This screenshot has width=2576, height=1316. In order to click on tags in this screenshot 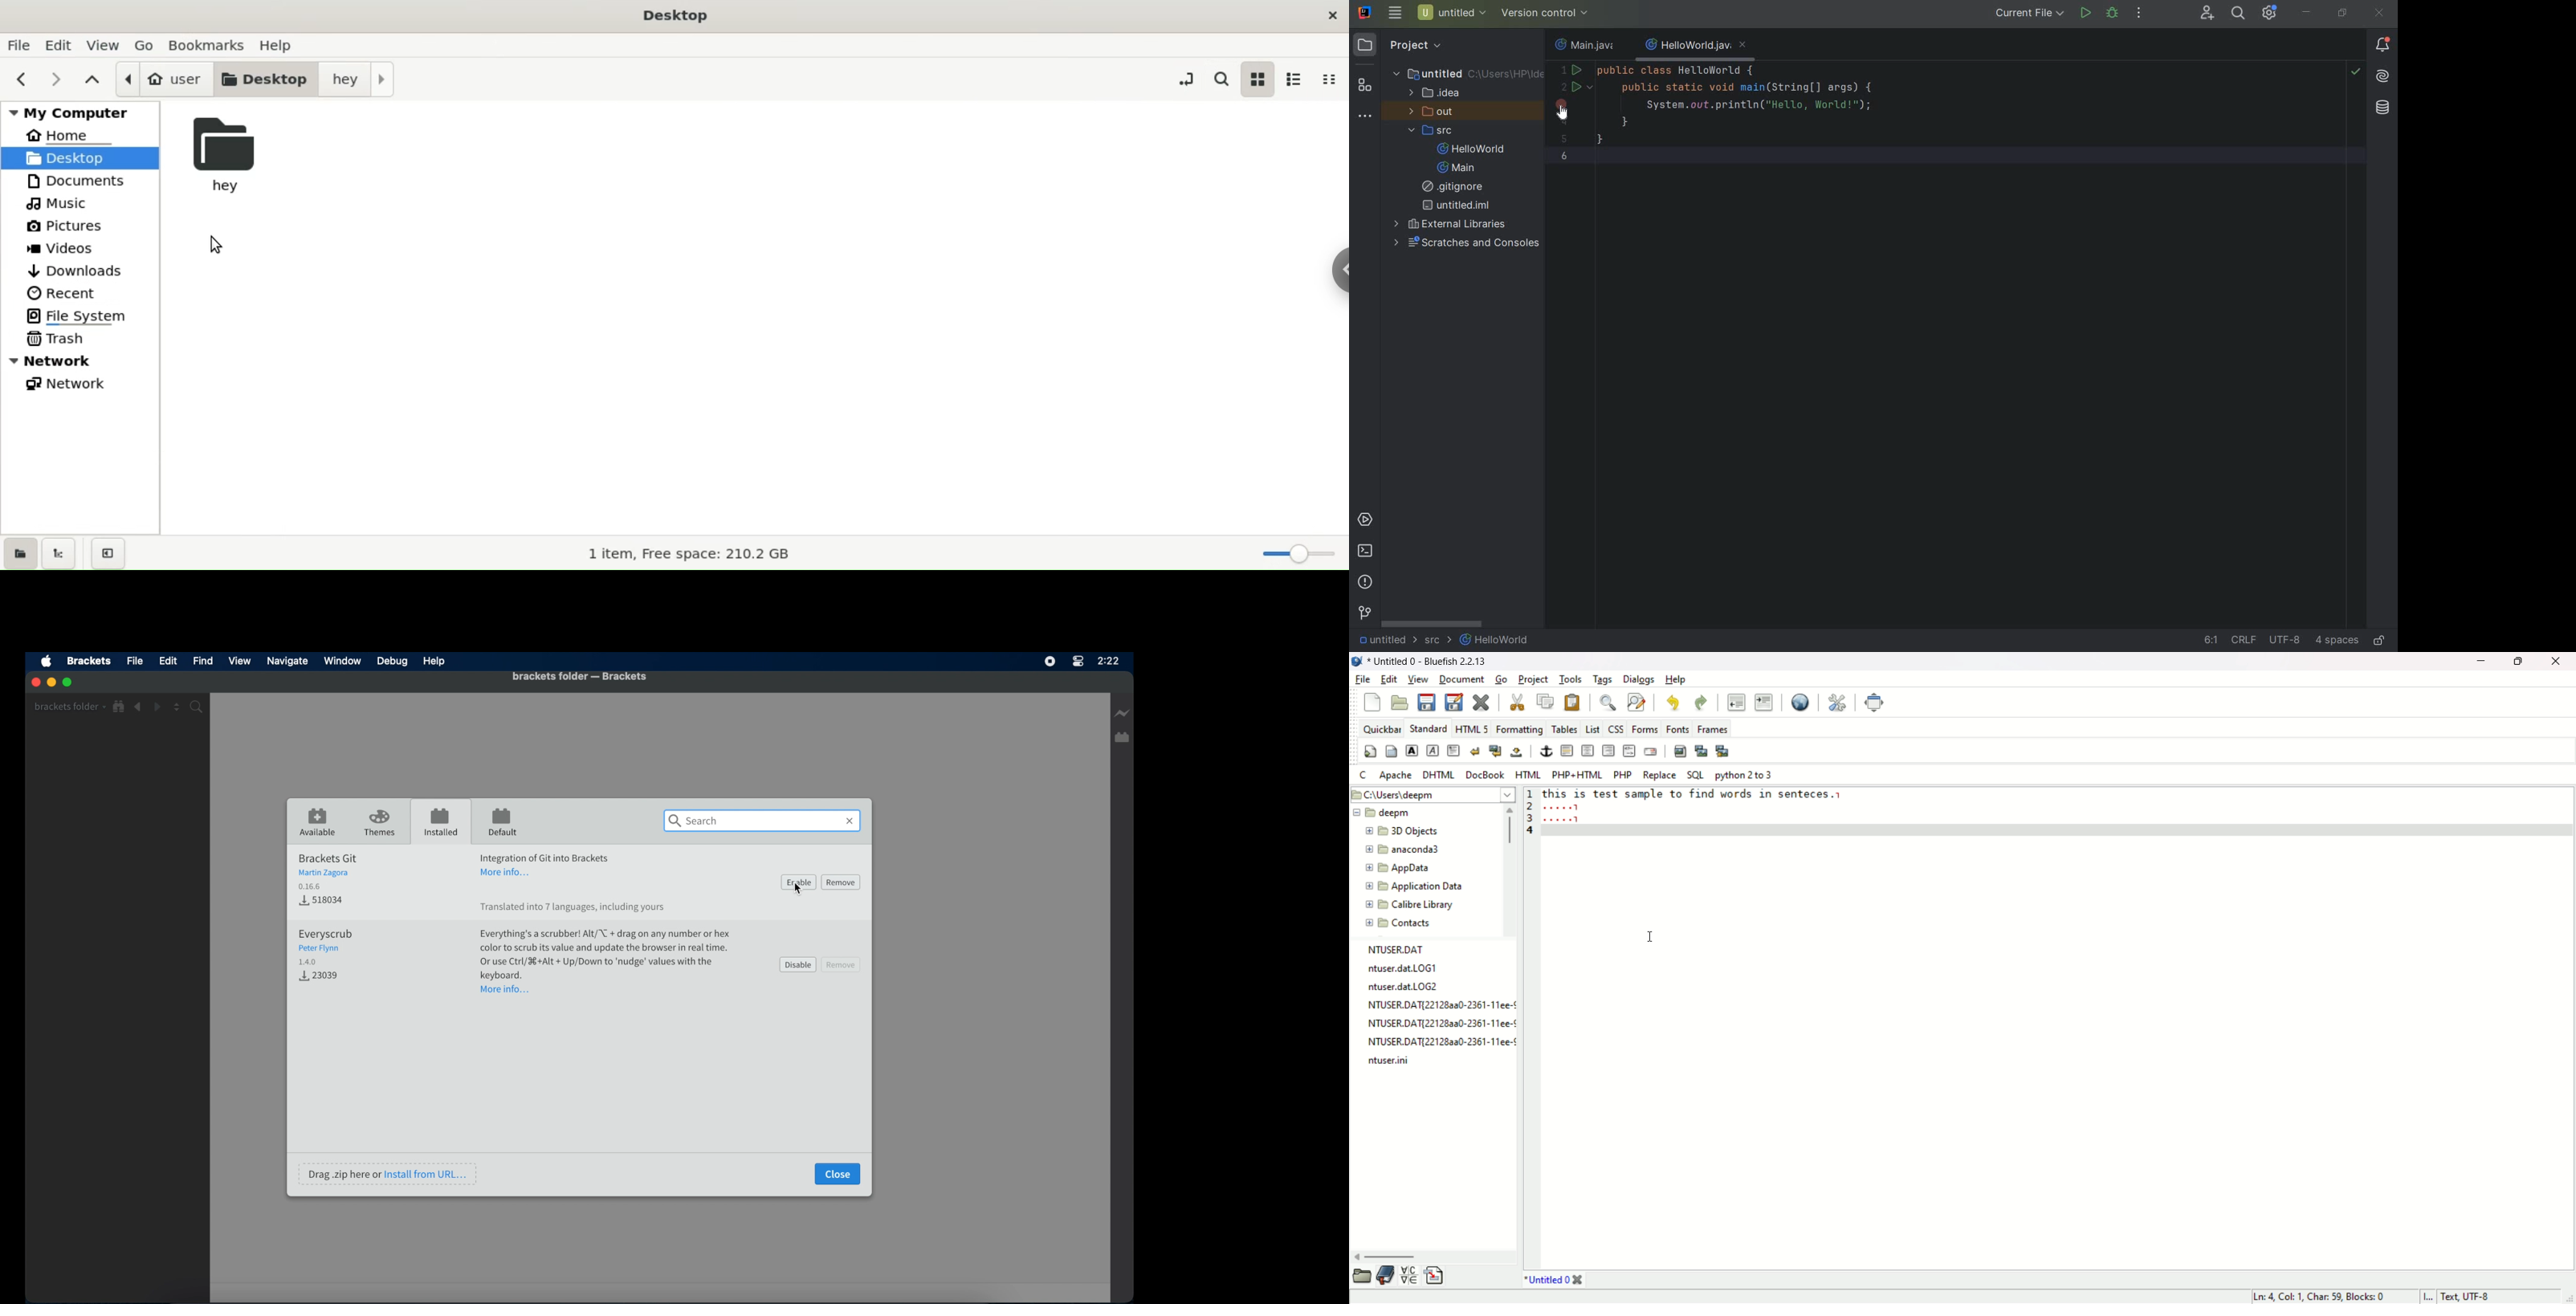, I will do `click(1602, 679)`.